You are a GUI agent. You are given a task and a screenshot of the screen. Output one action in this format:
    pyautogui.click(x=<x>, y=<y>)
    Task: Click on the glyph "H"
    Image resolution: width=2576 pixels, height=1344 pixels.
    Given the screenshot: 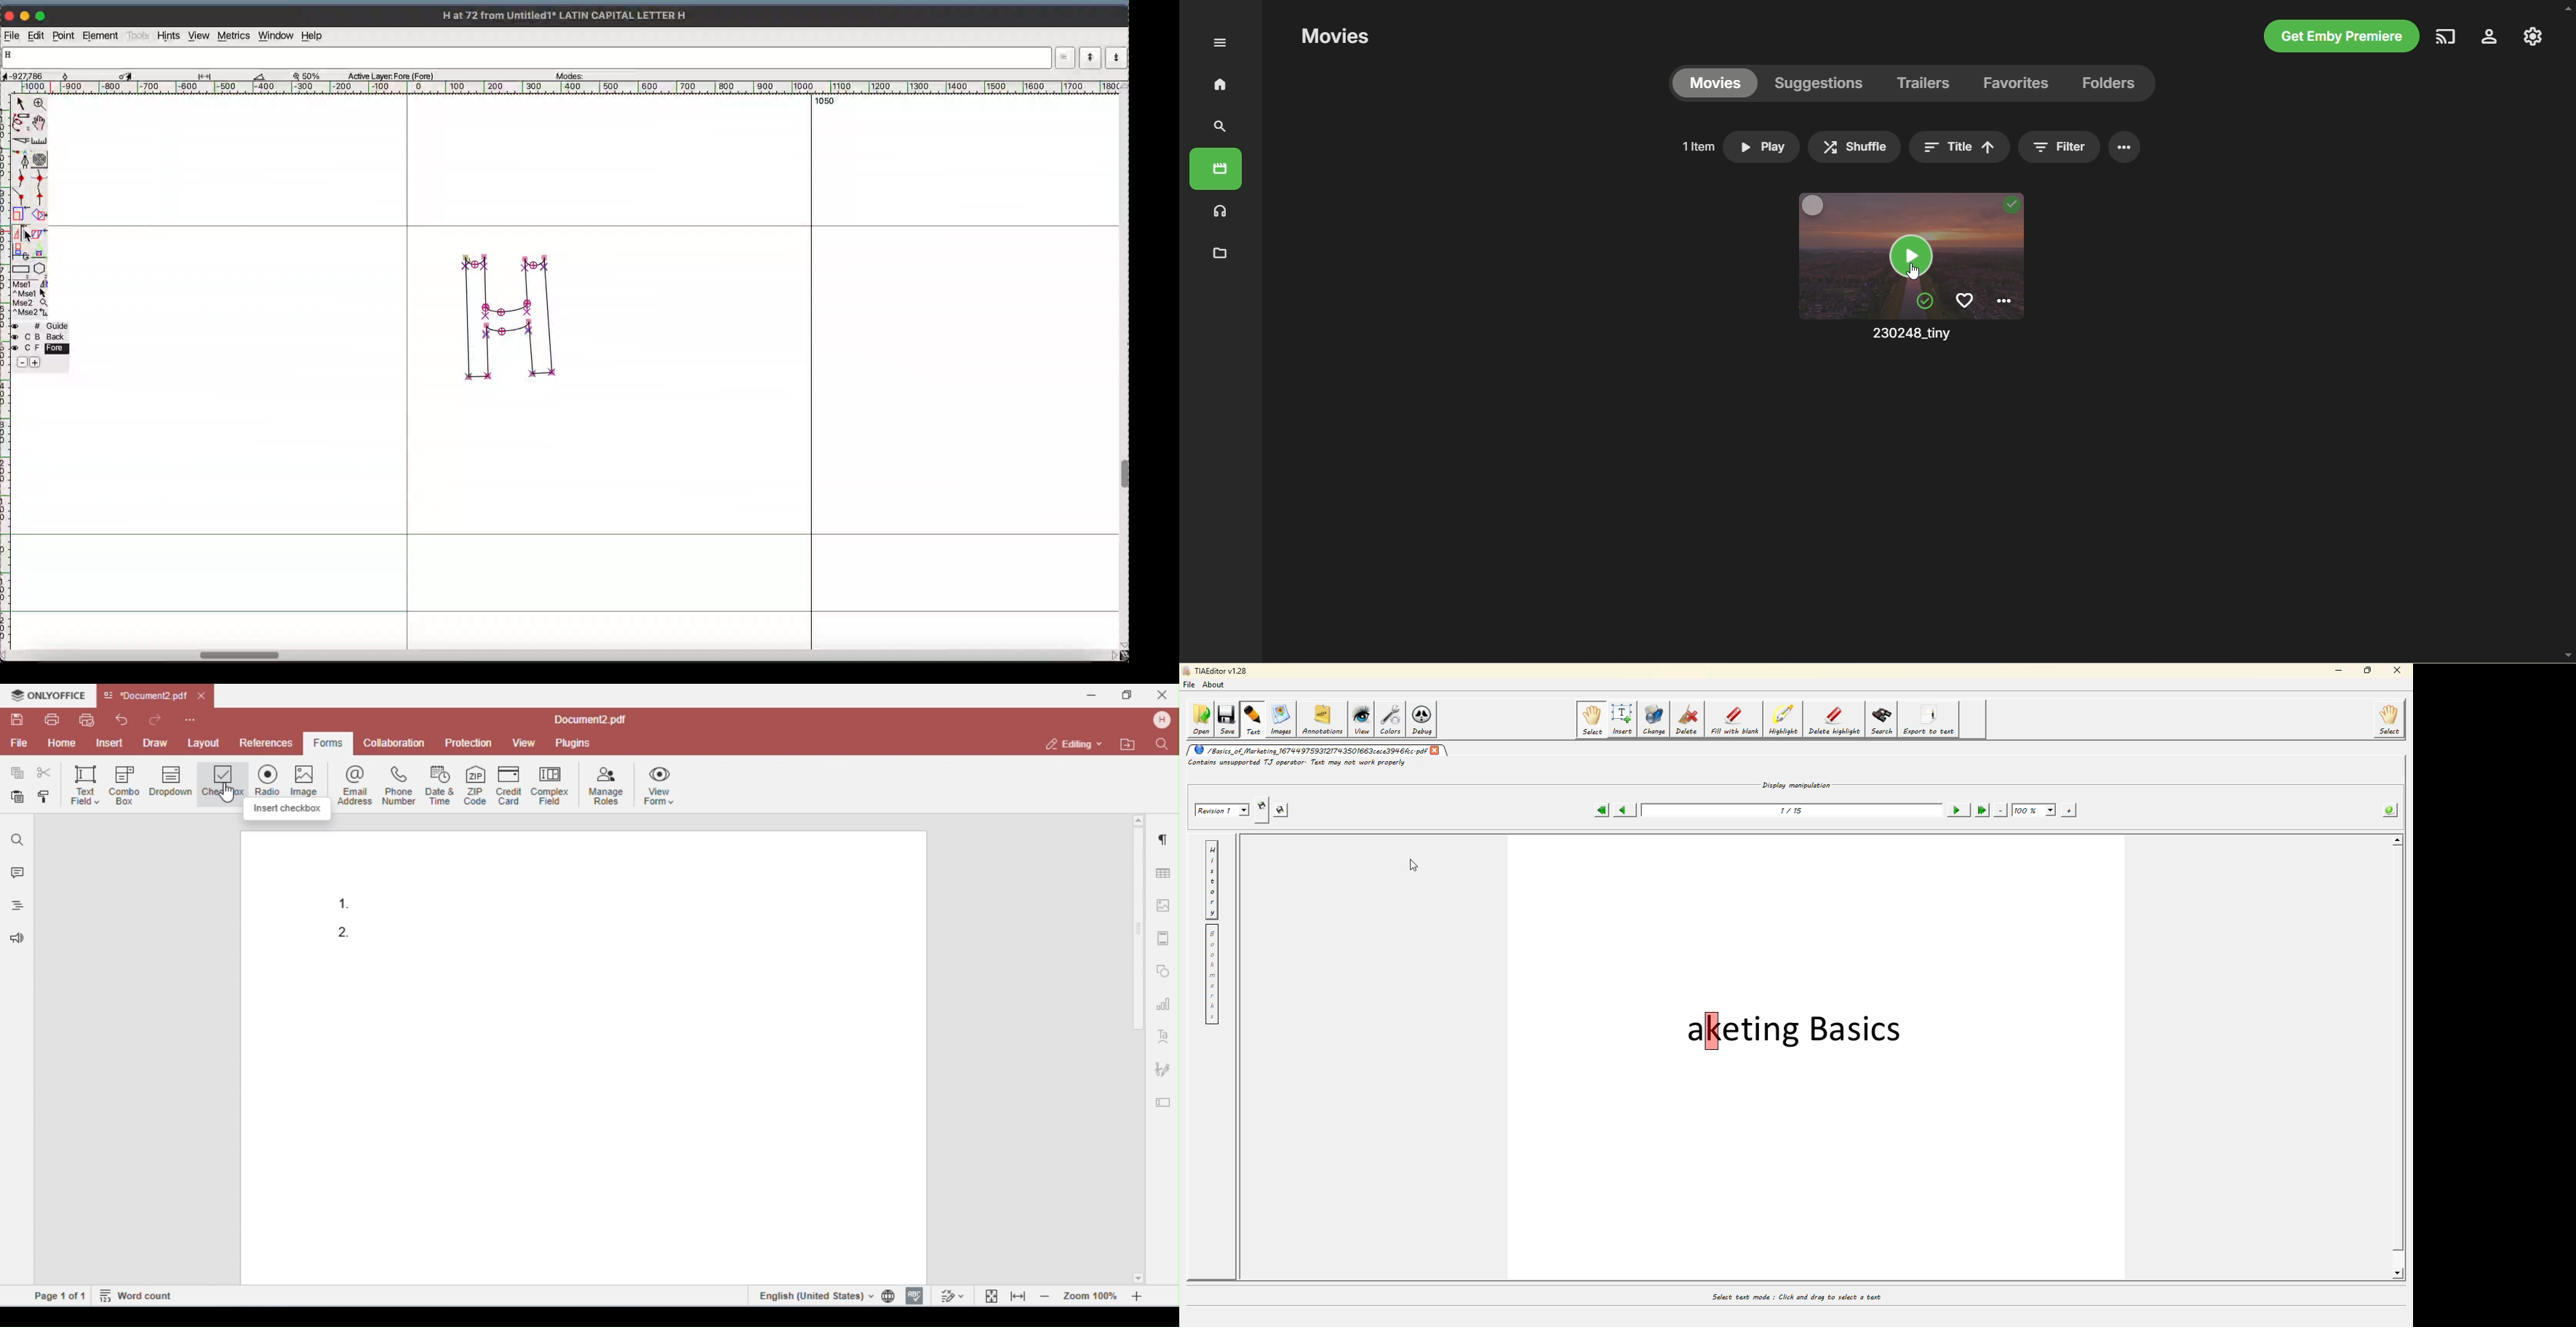 What is the action you would take?
    pyautogui.click(x=511, y=321)
    